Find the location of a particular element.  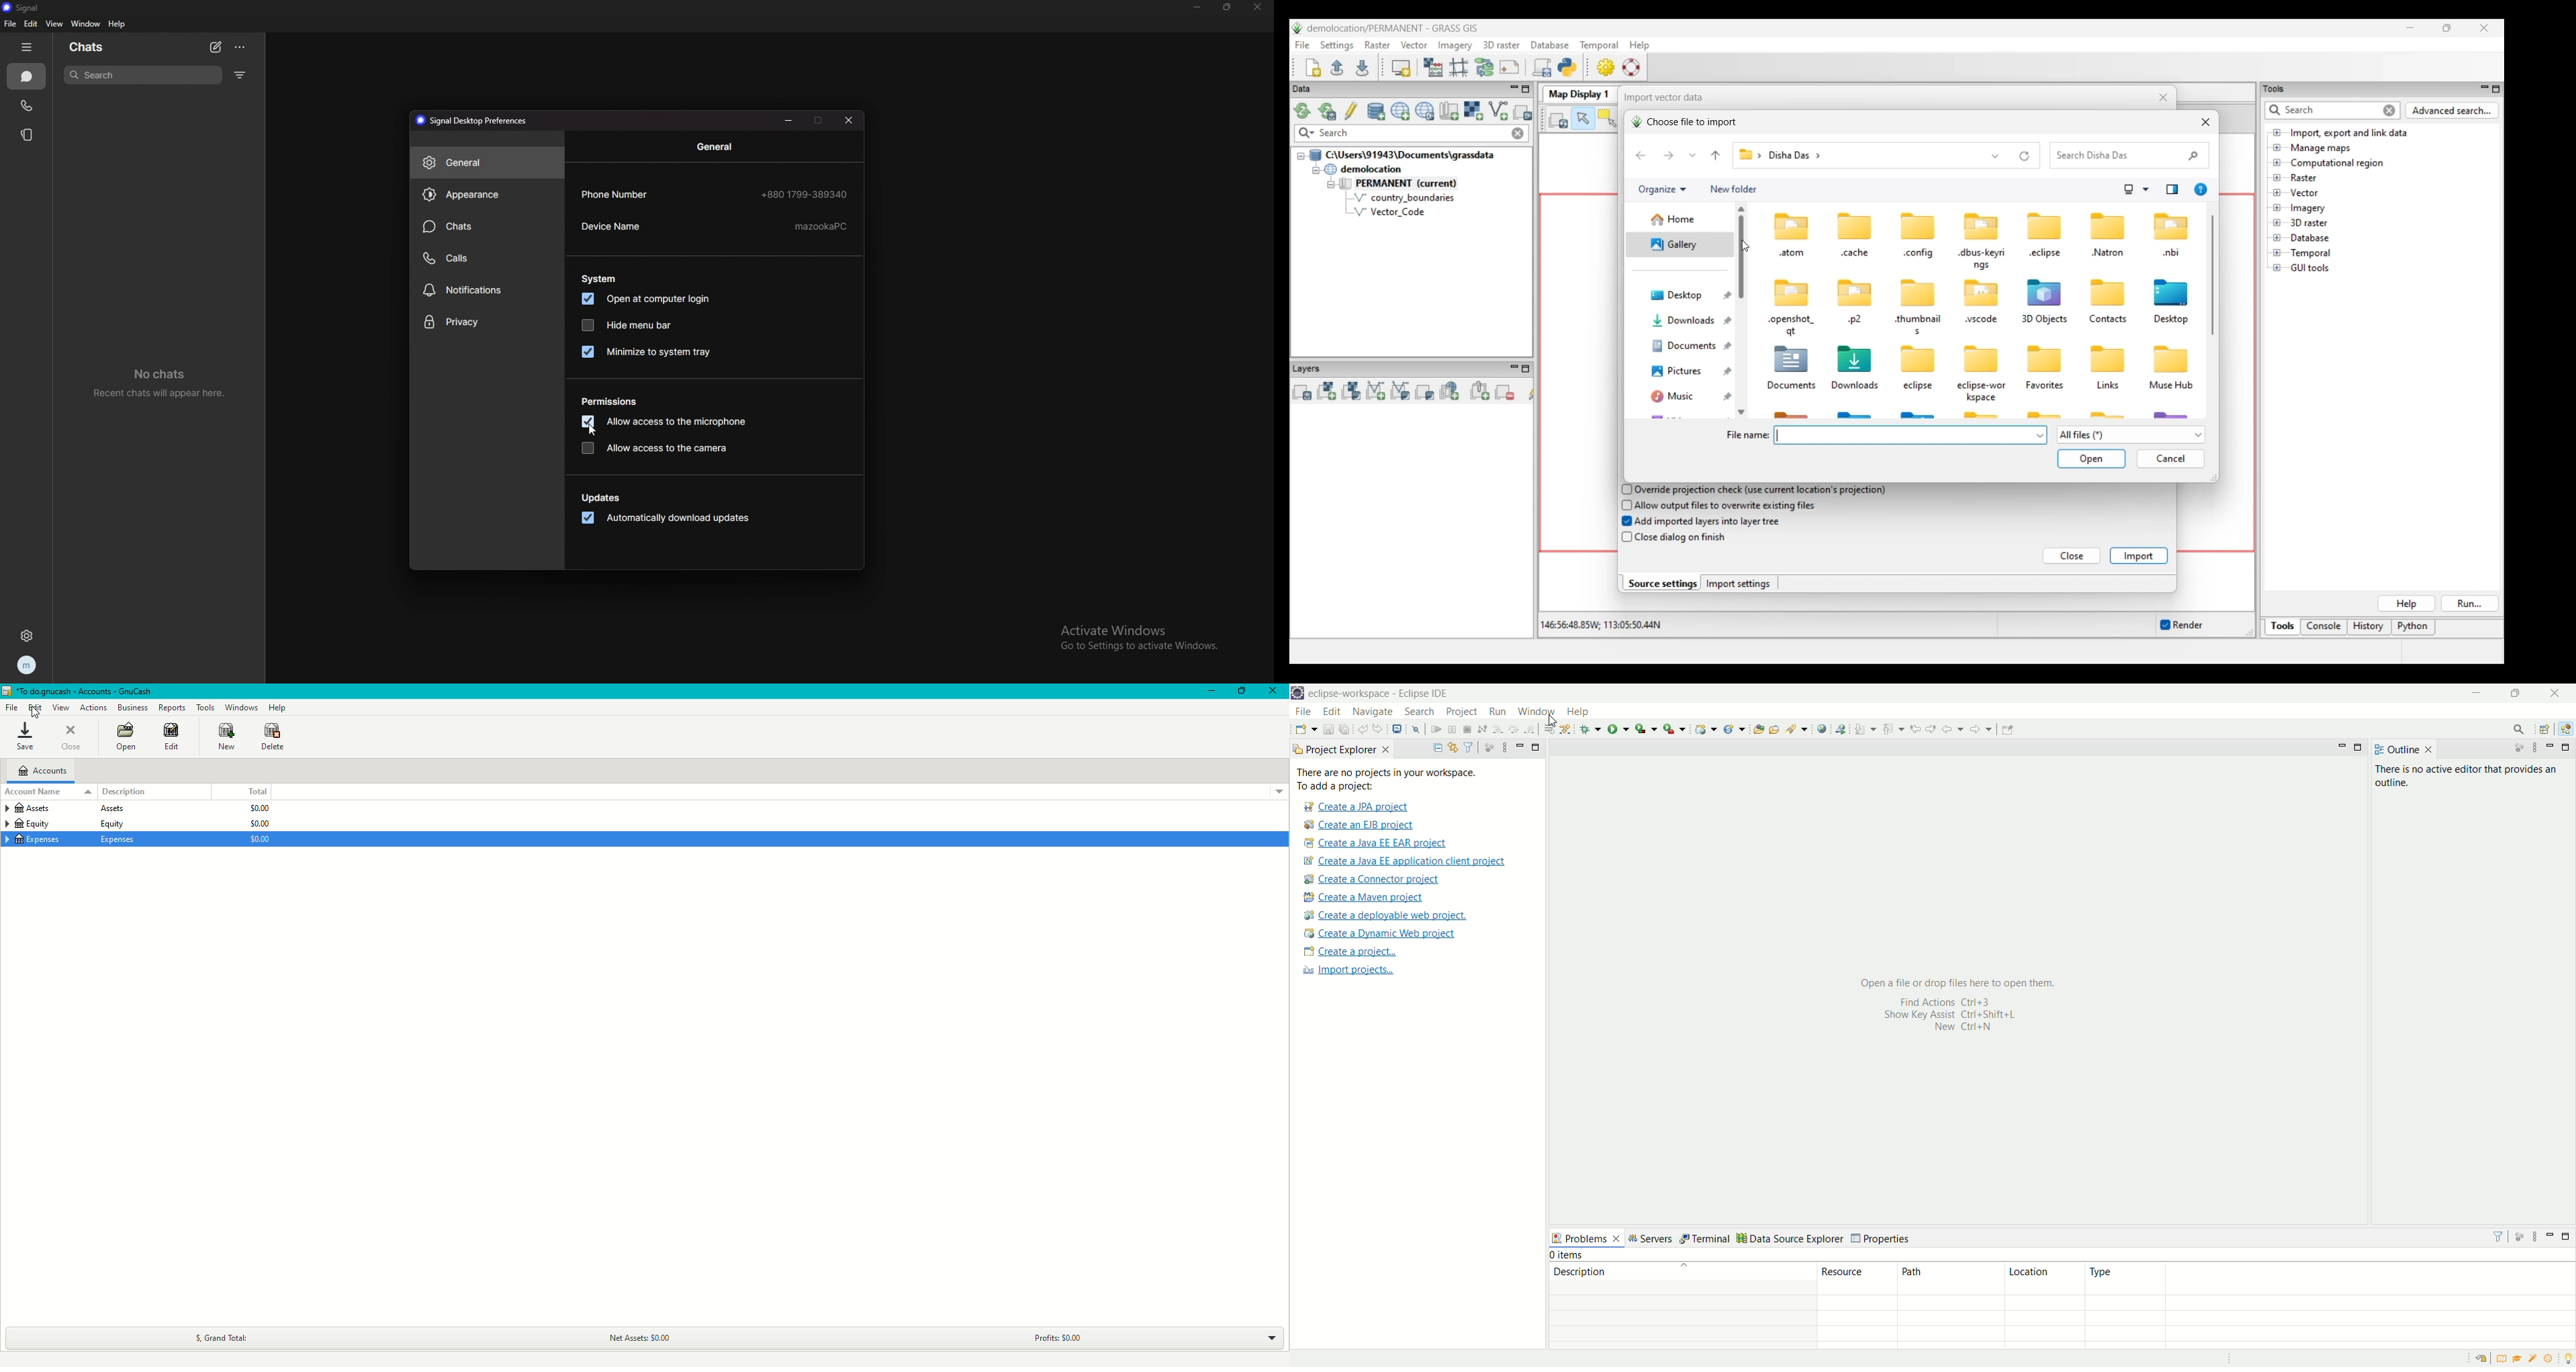

undo is located at coordinates (1362, 728).